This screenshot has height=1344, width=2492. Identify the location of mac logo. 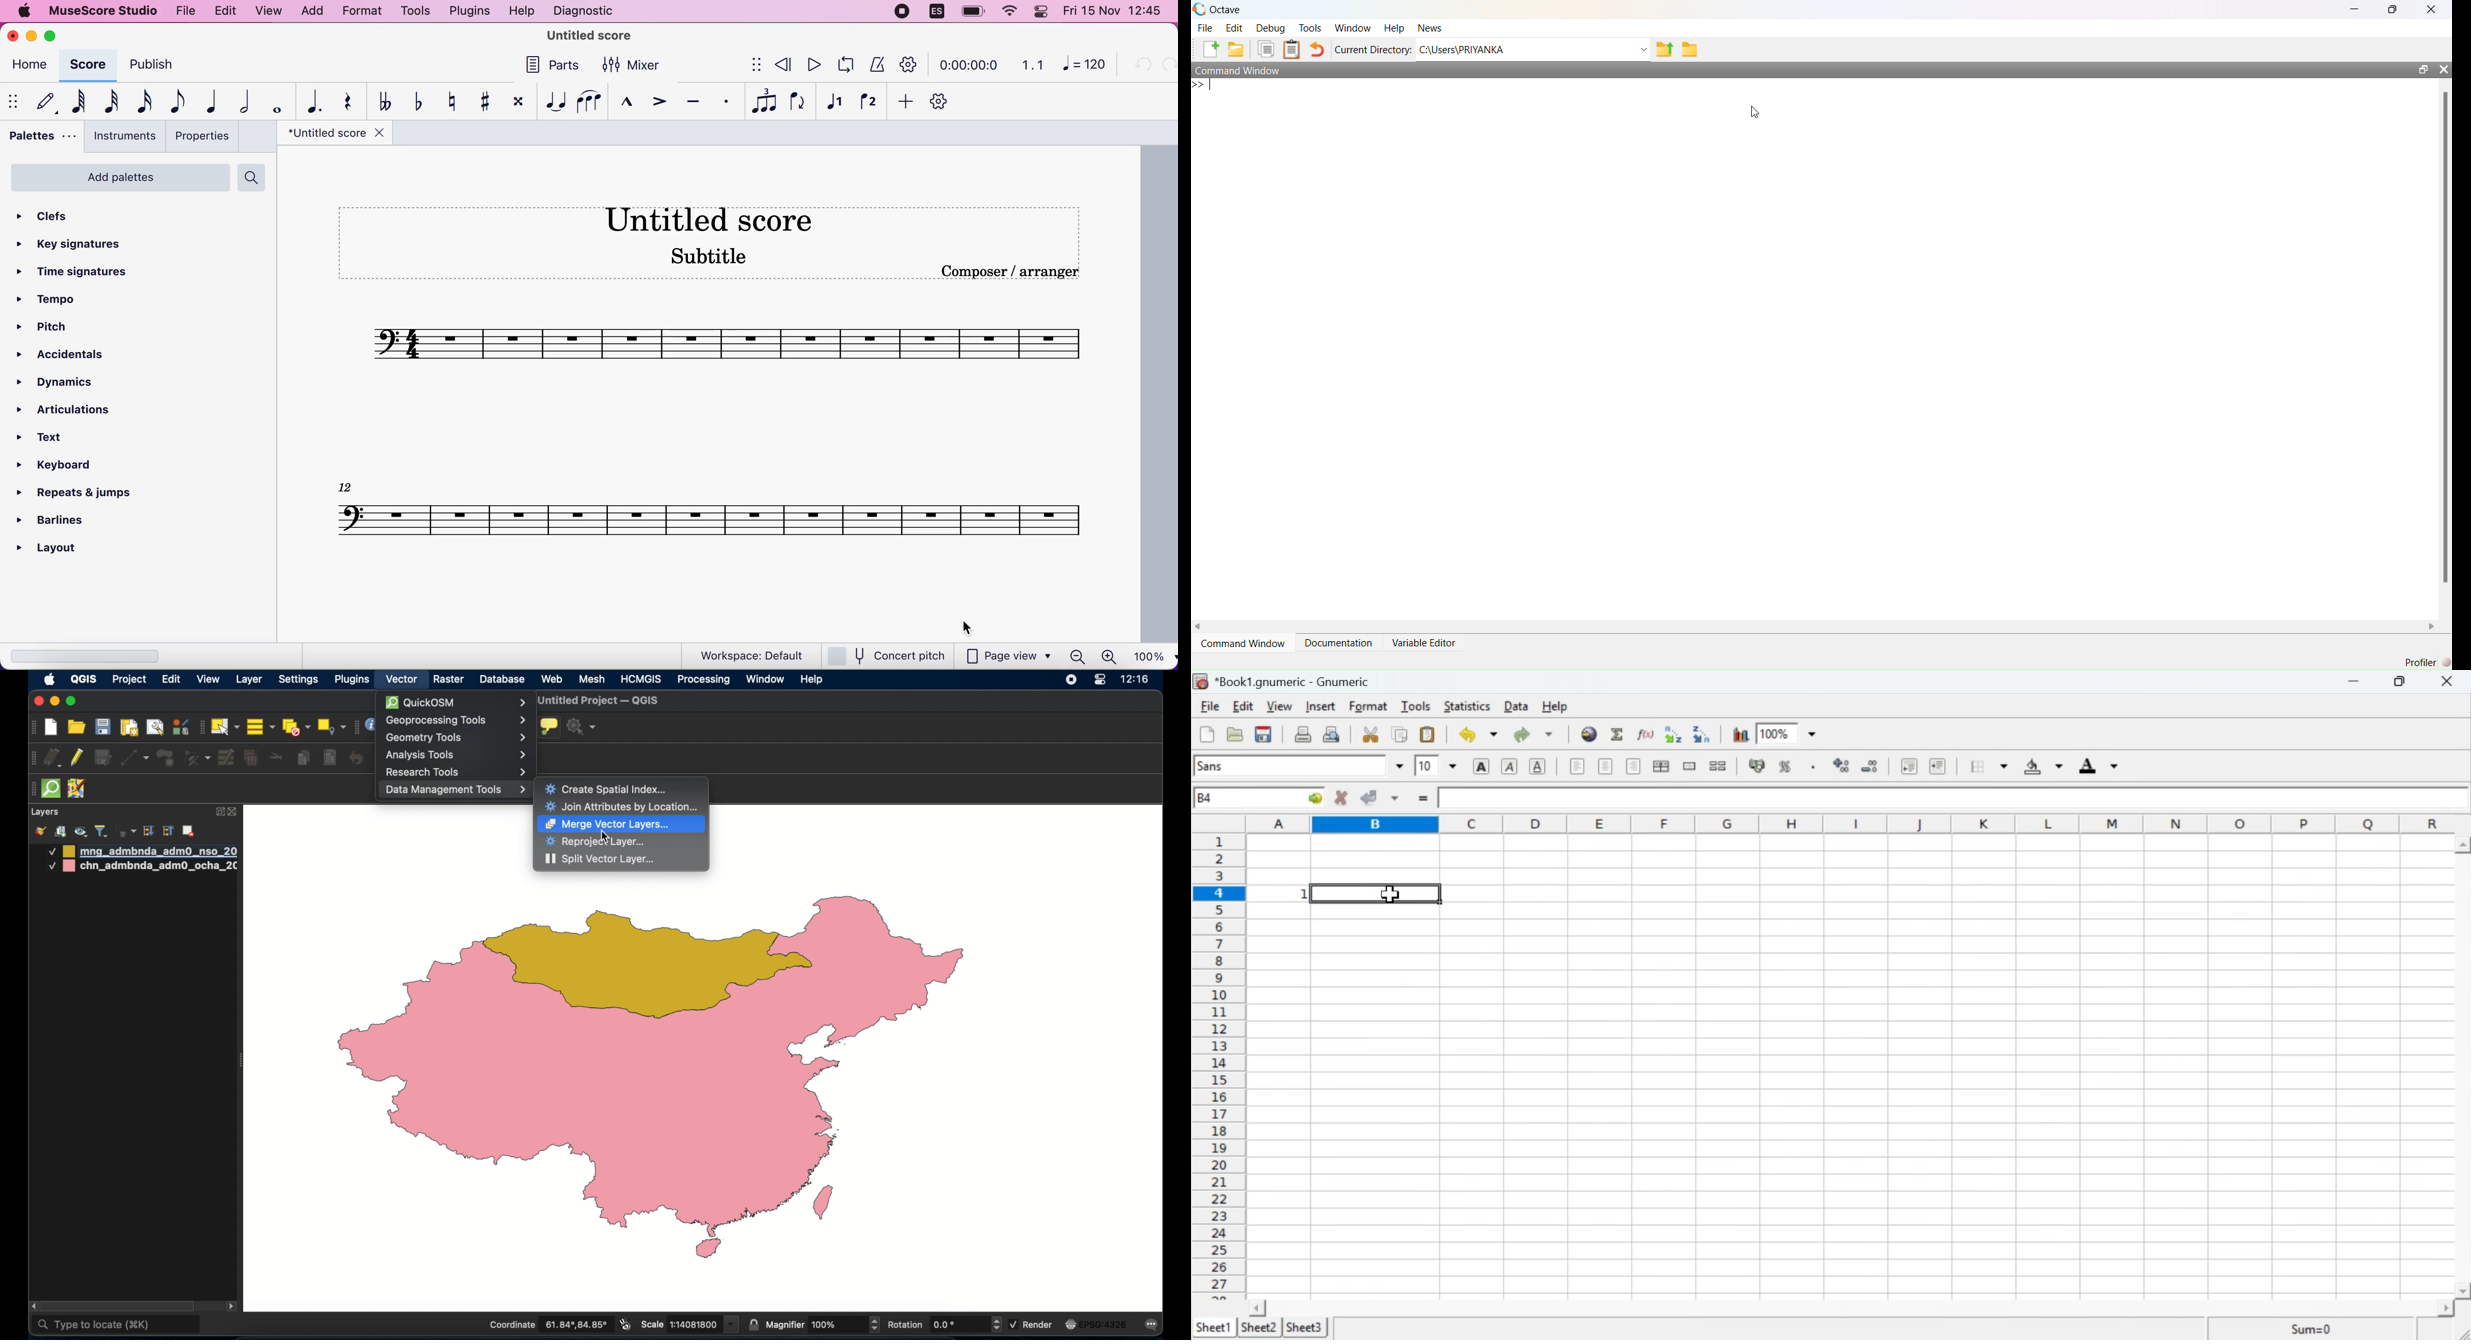
(24, 12).